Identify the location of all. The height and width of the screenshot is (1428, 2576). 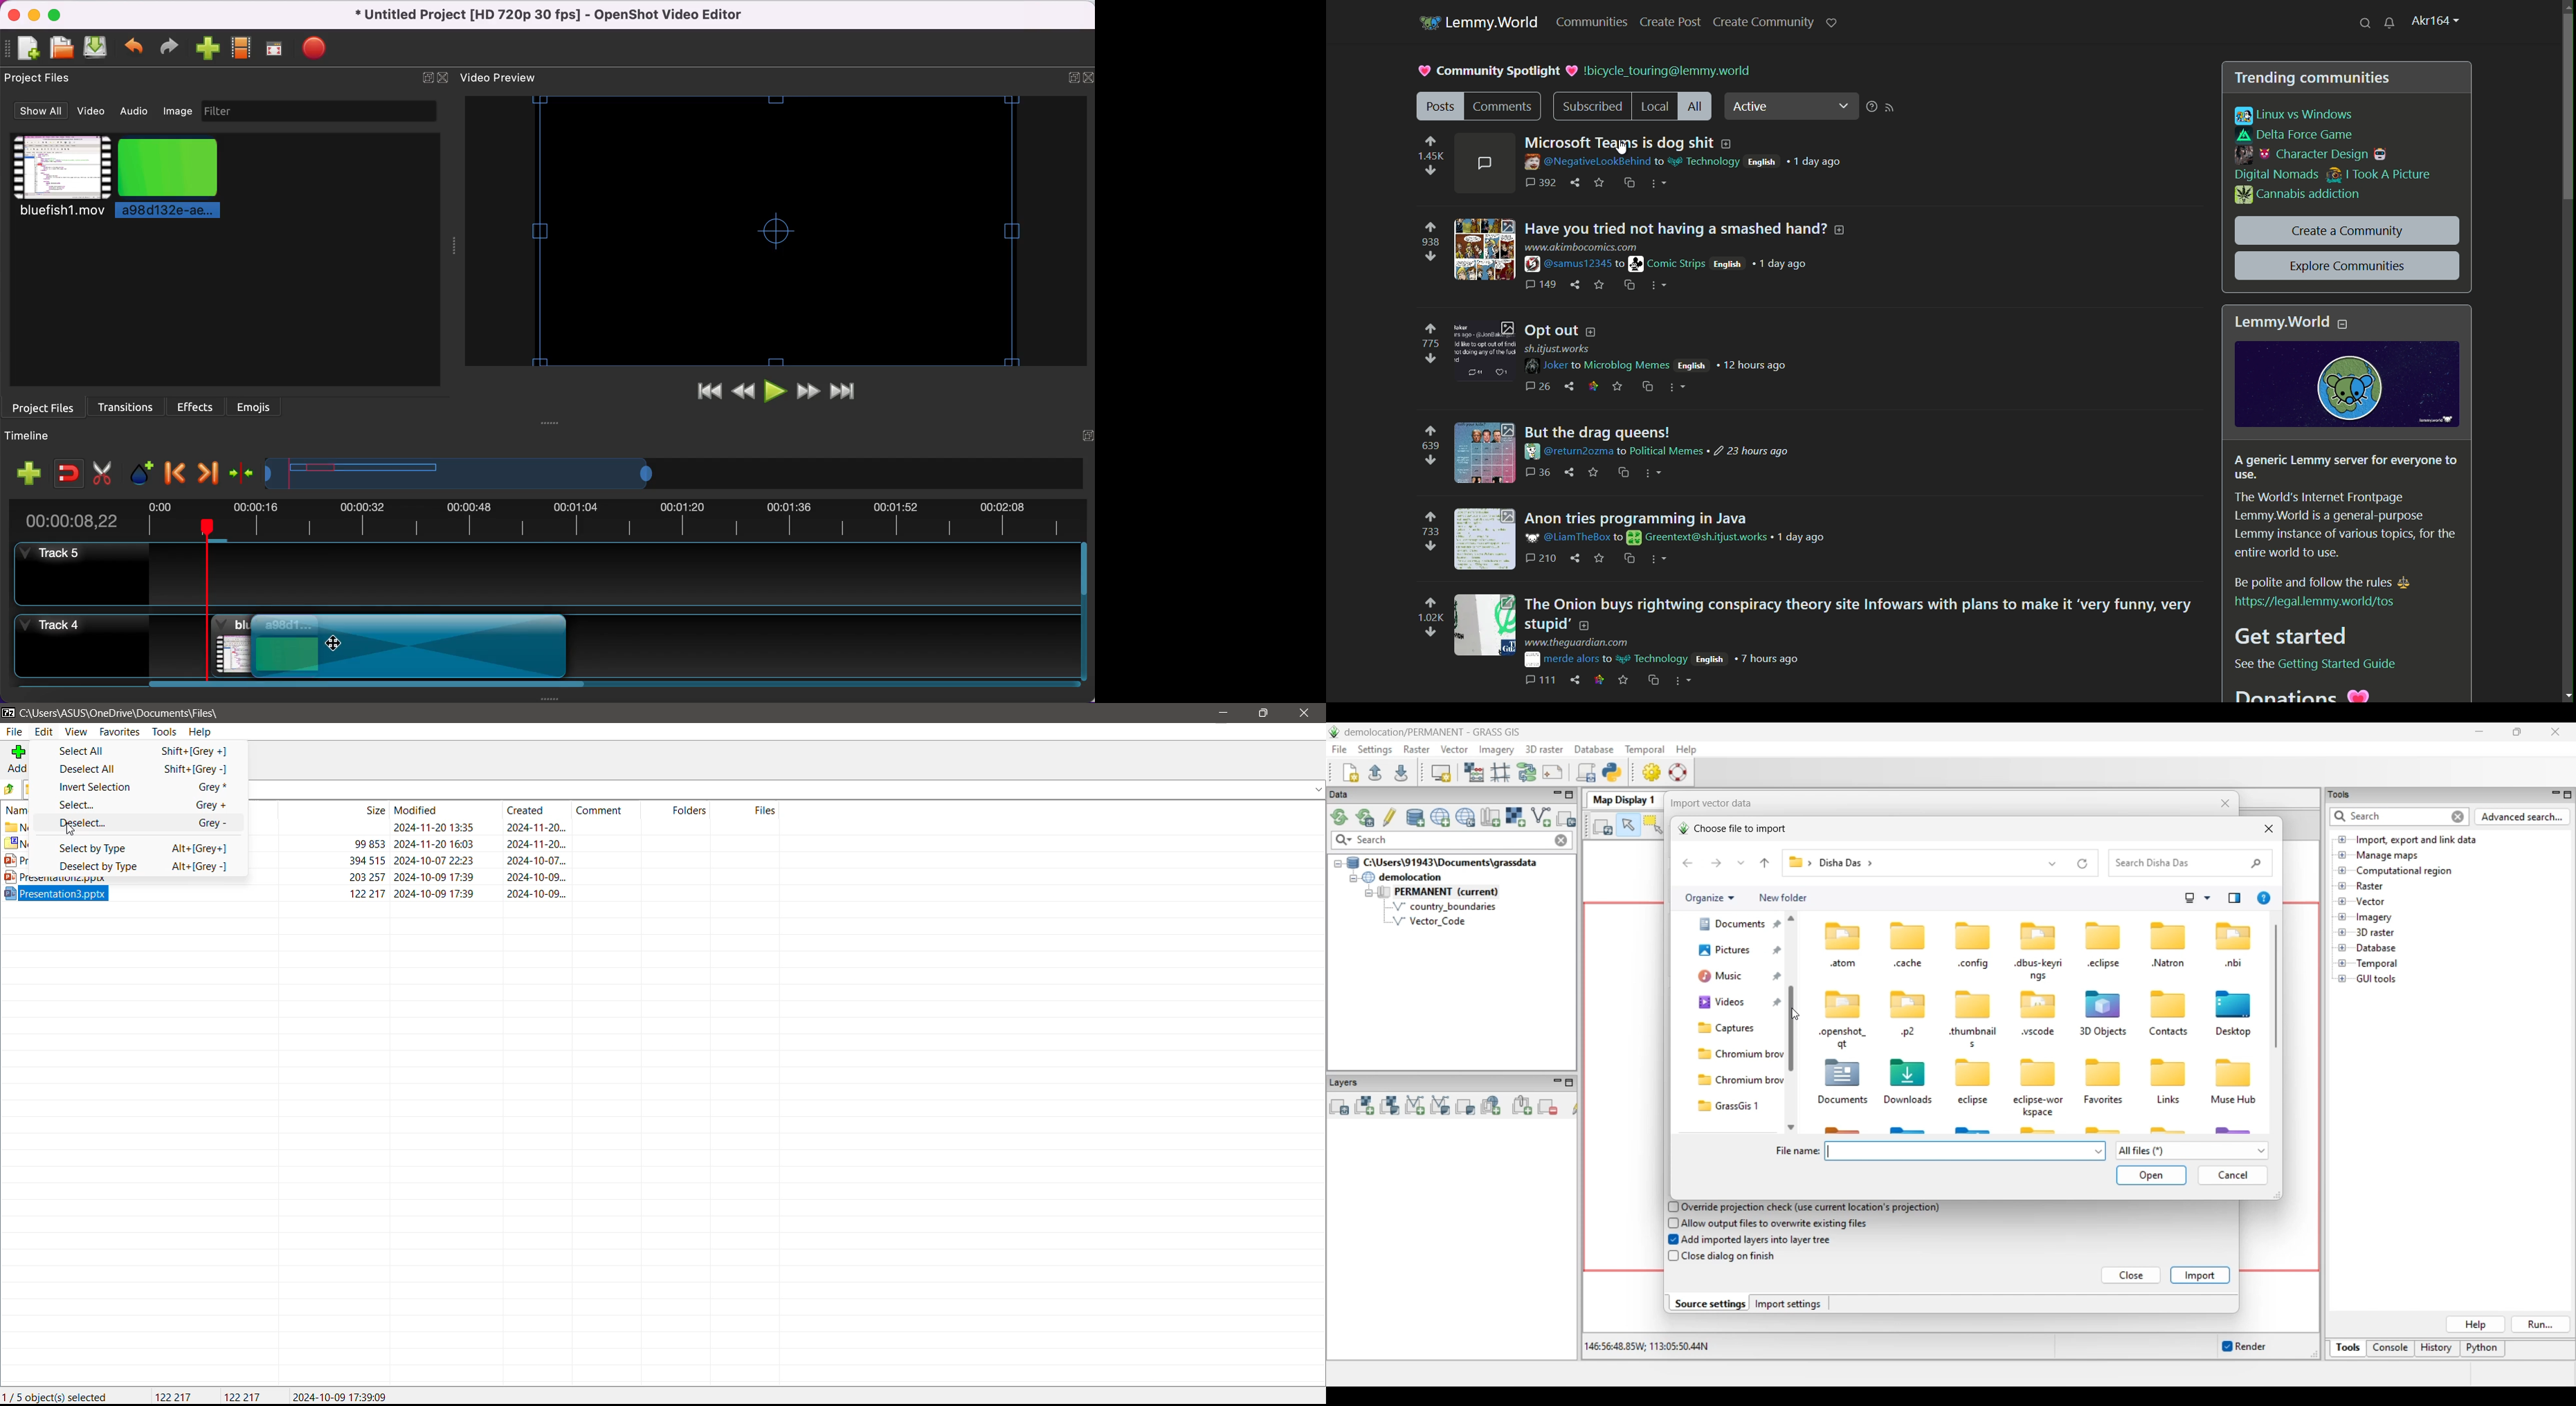
(1697, 107).